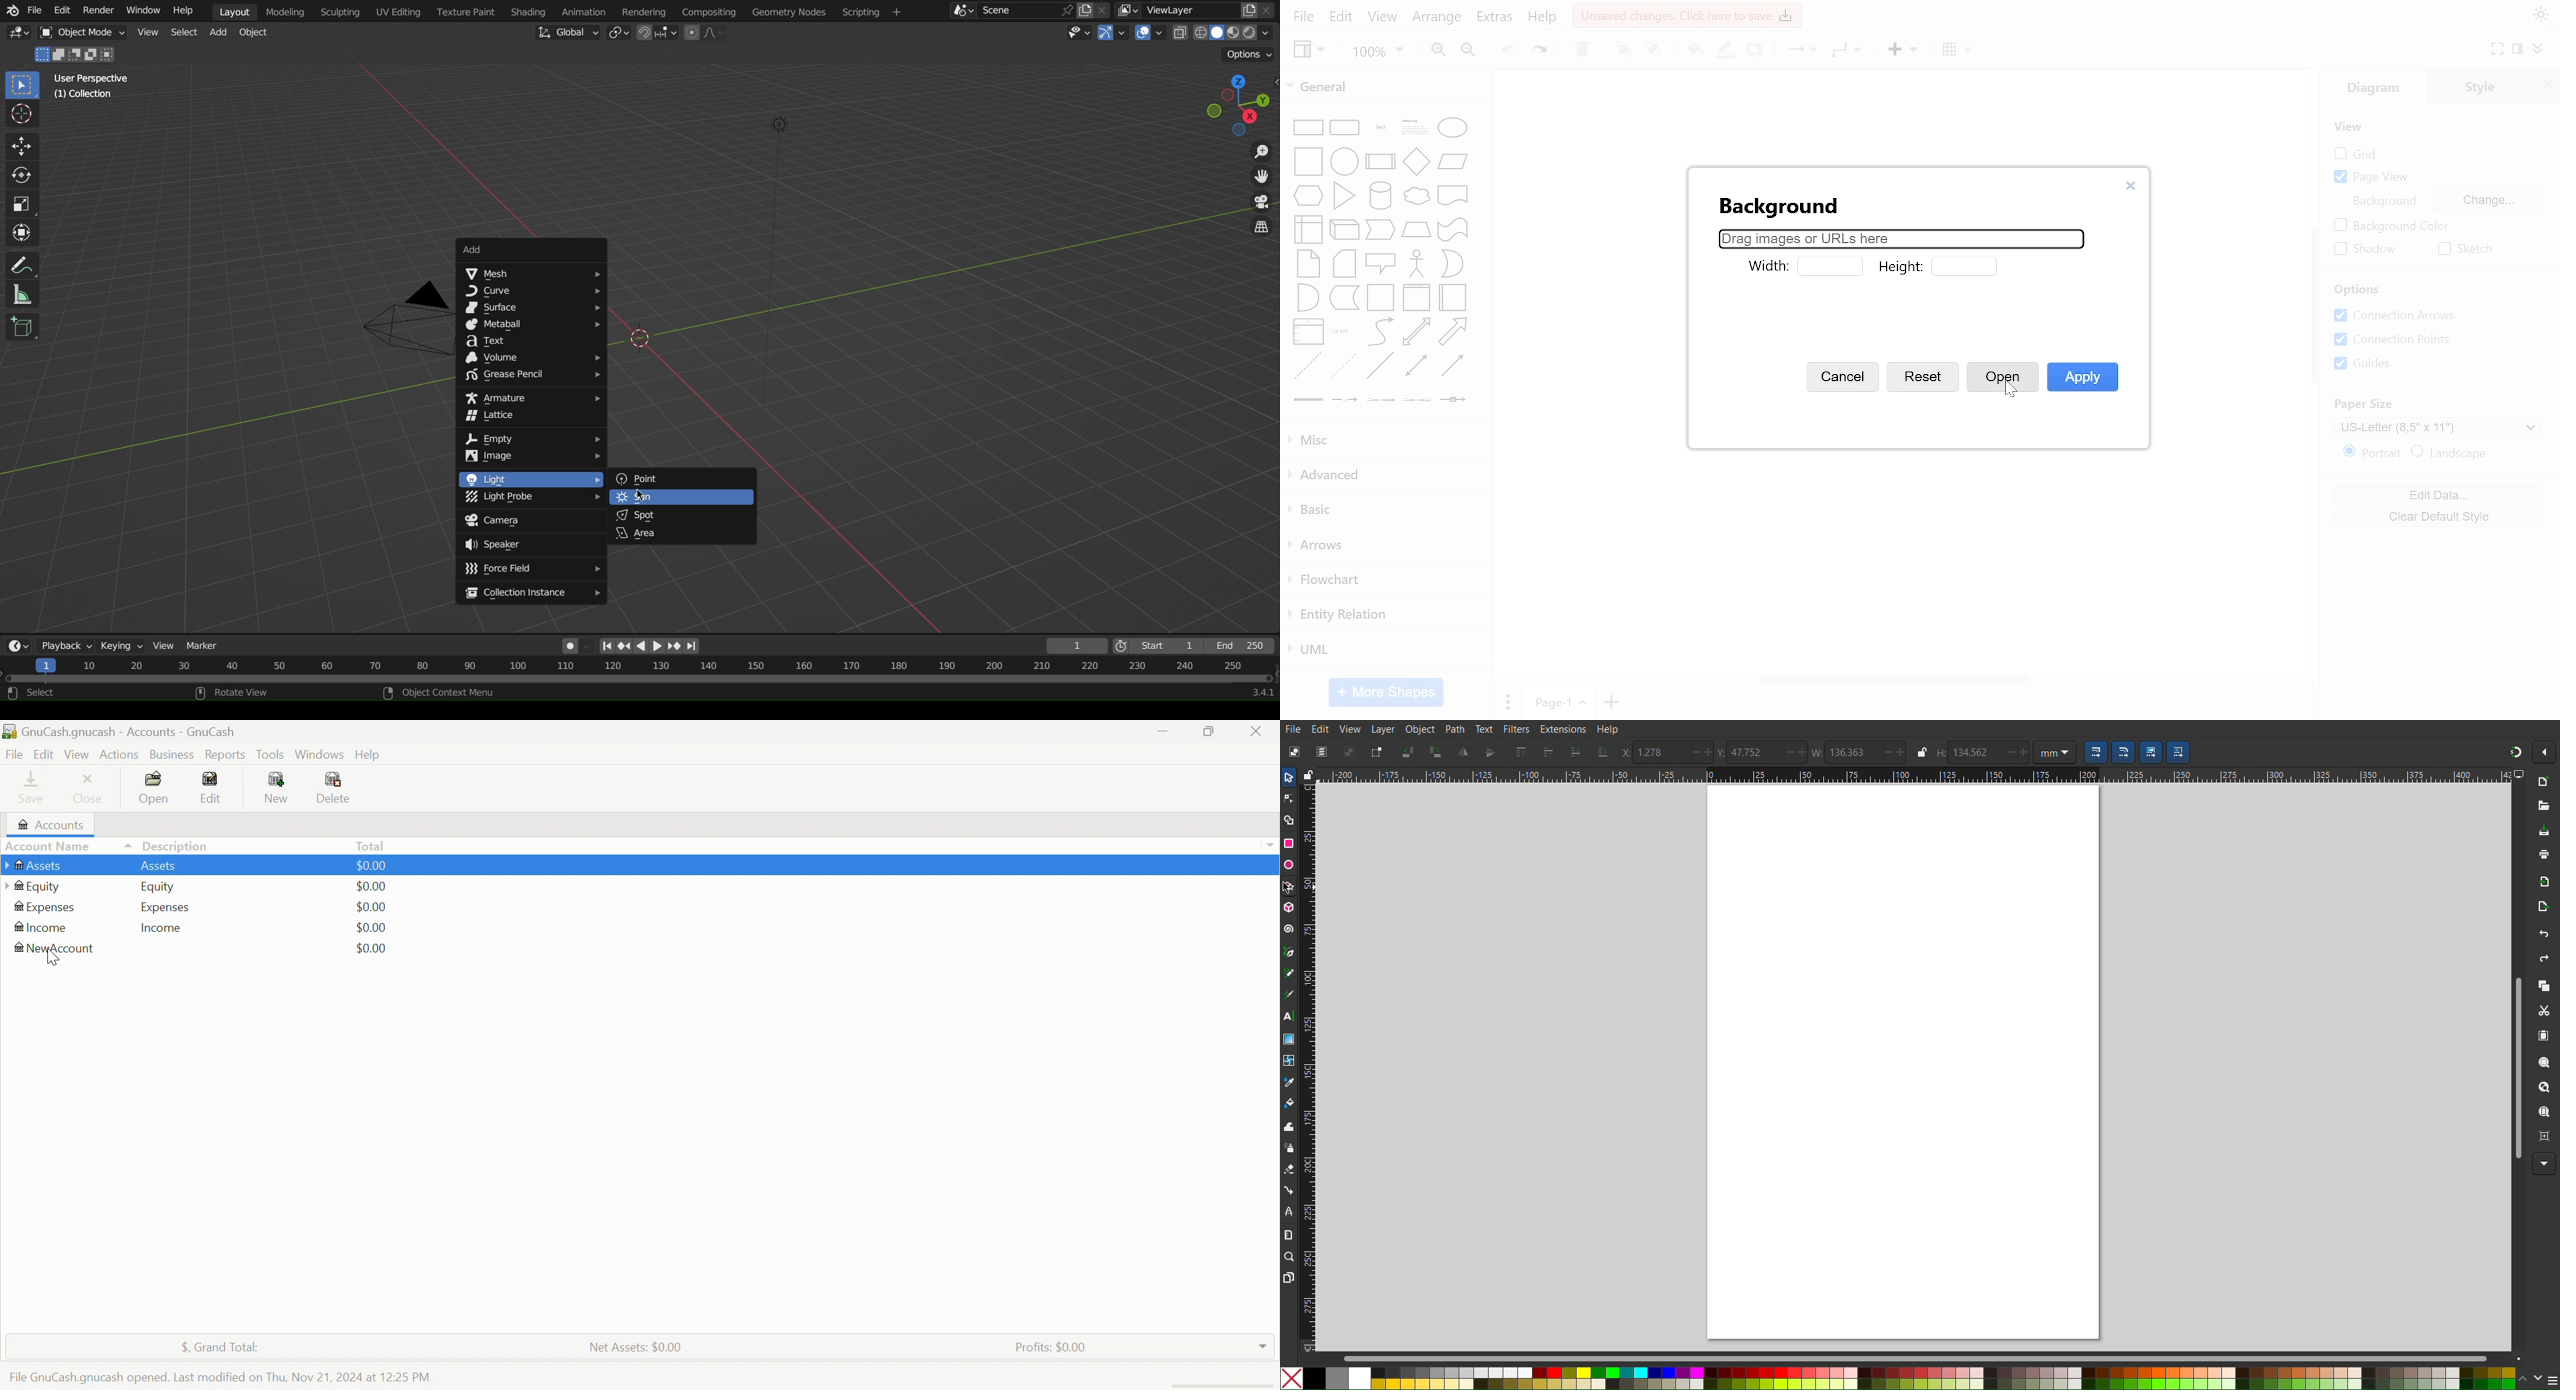 This screenshot has height=1400, width=2576. I want to click on general shapes, so click(1305, 368).